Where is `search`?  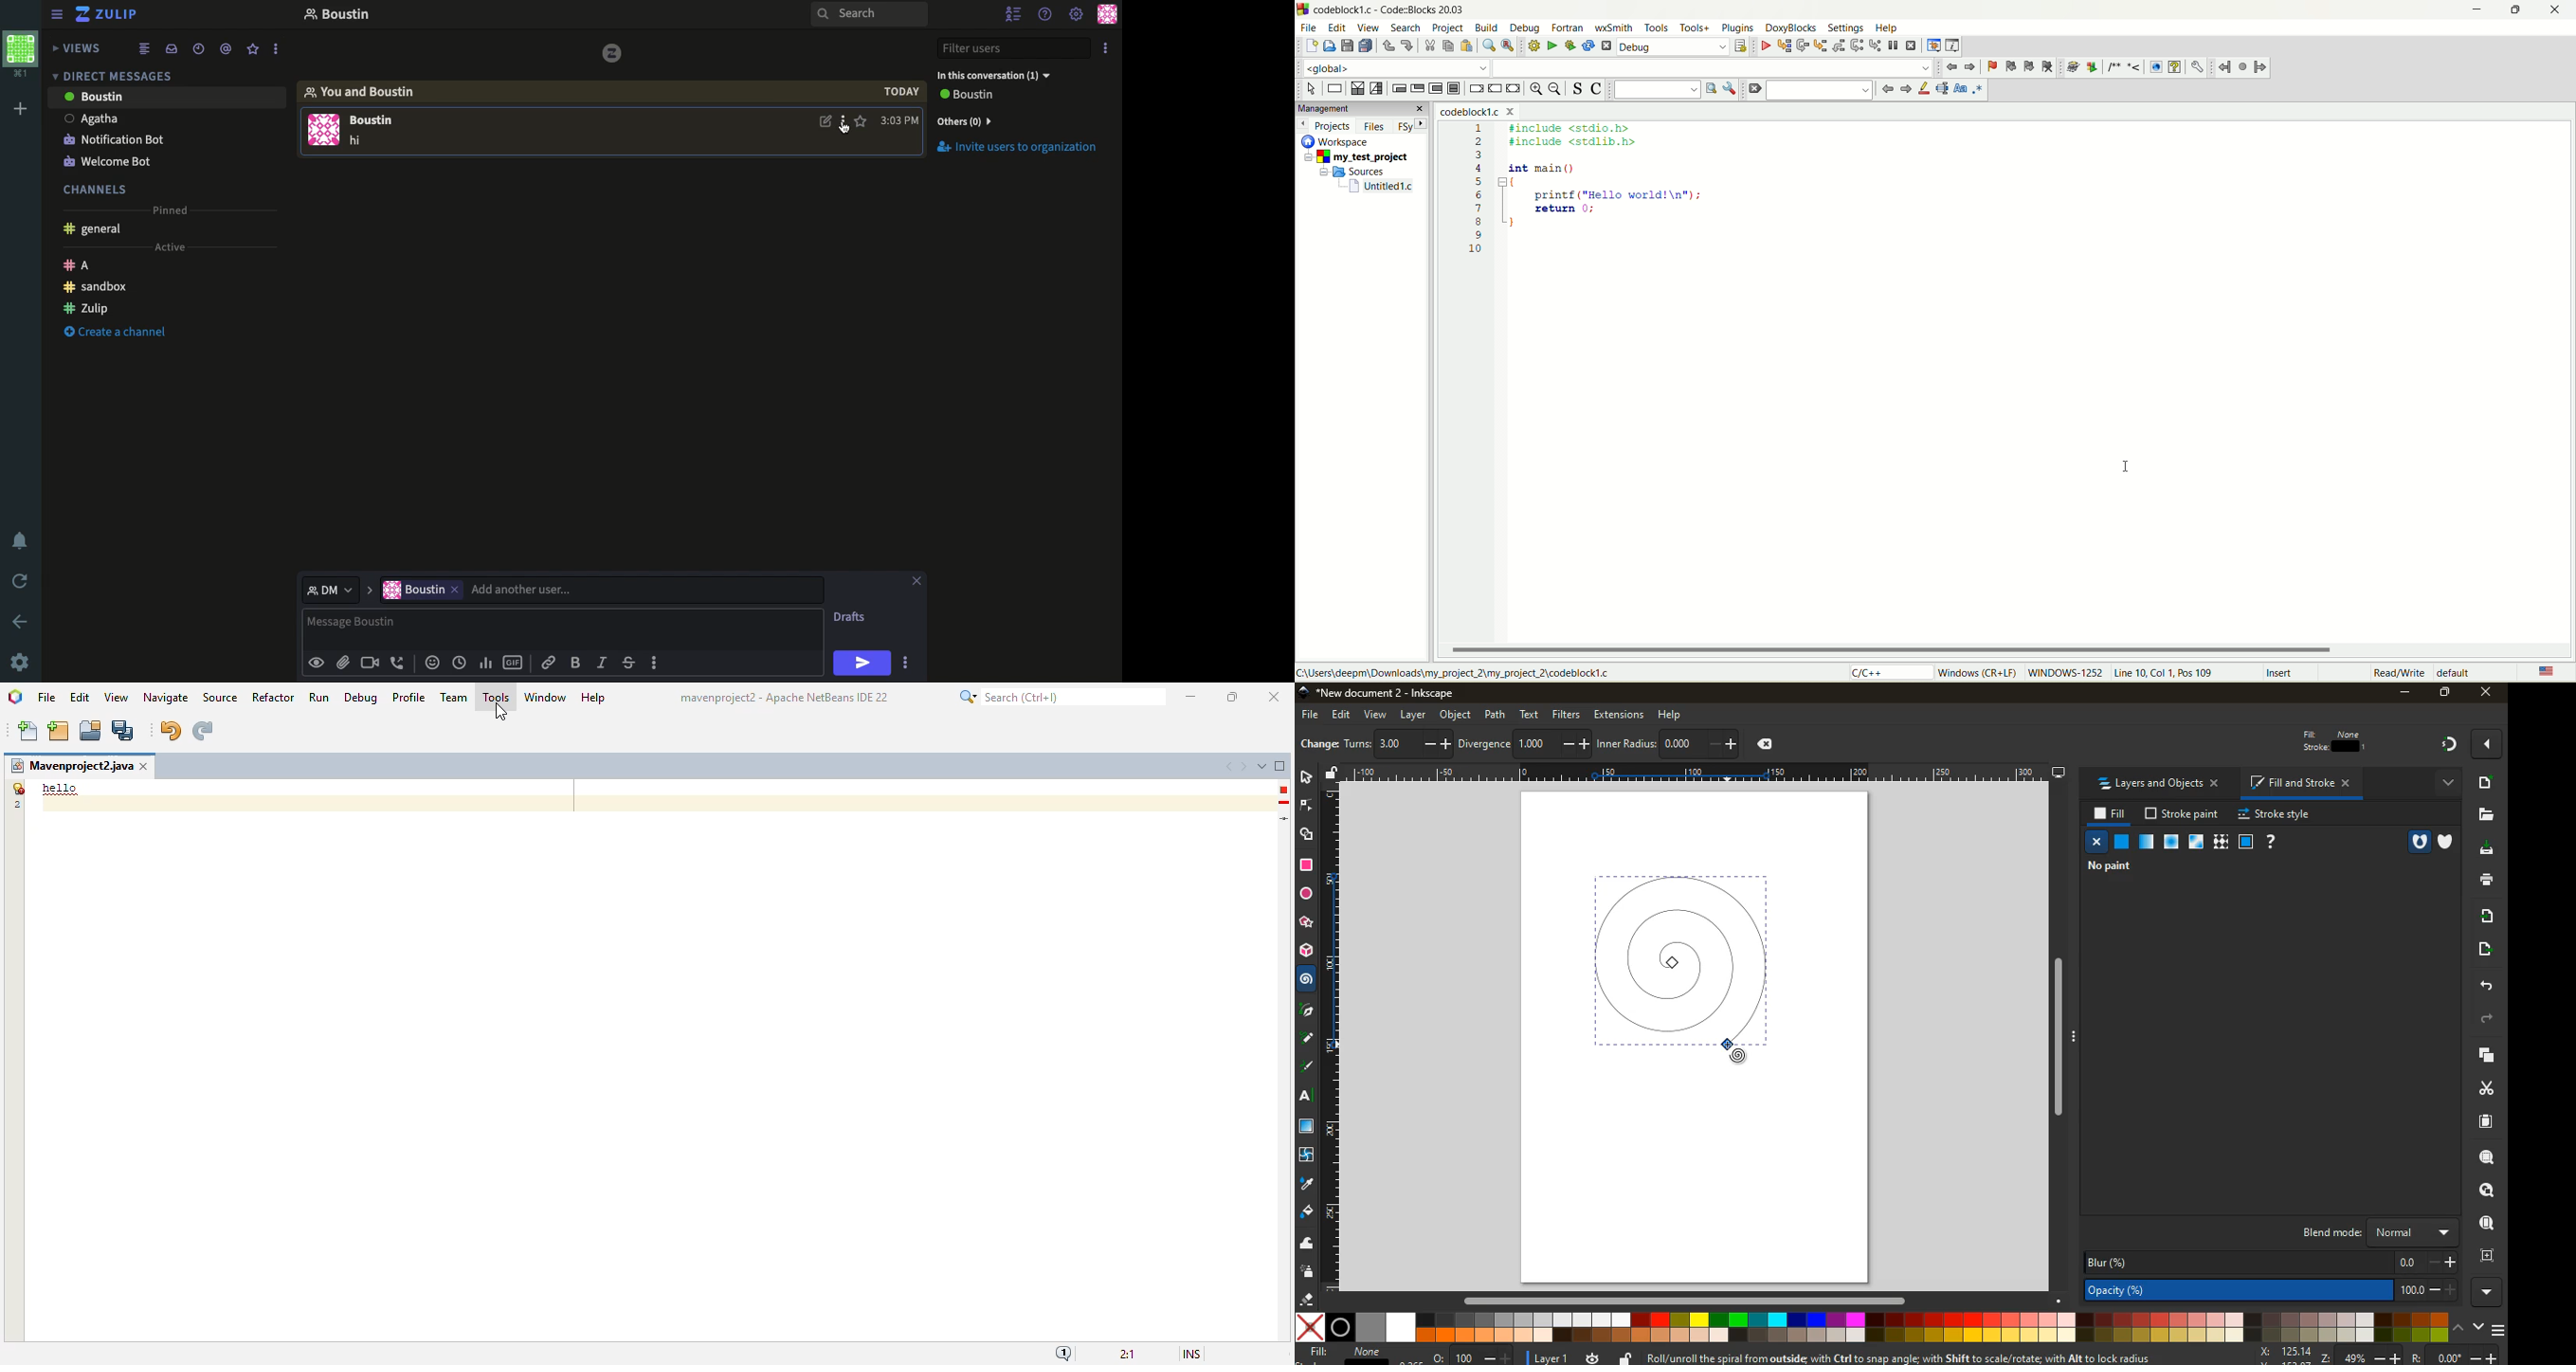 search is located at coordinates (2483, 1160).